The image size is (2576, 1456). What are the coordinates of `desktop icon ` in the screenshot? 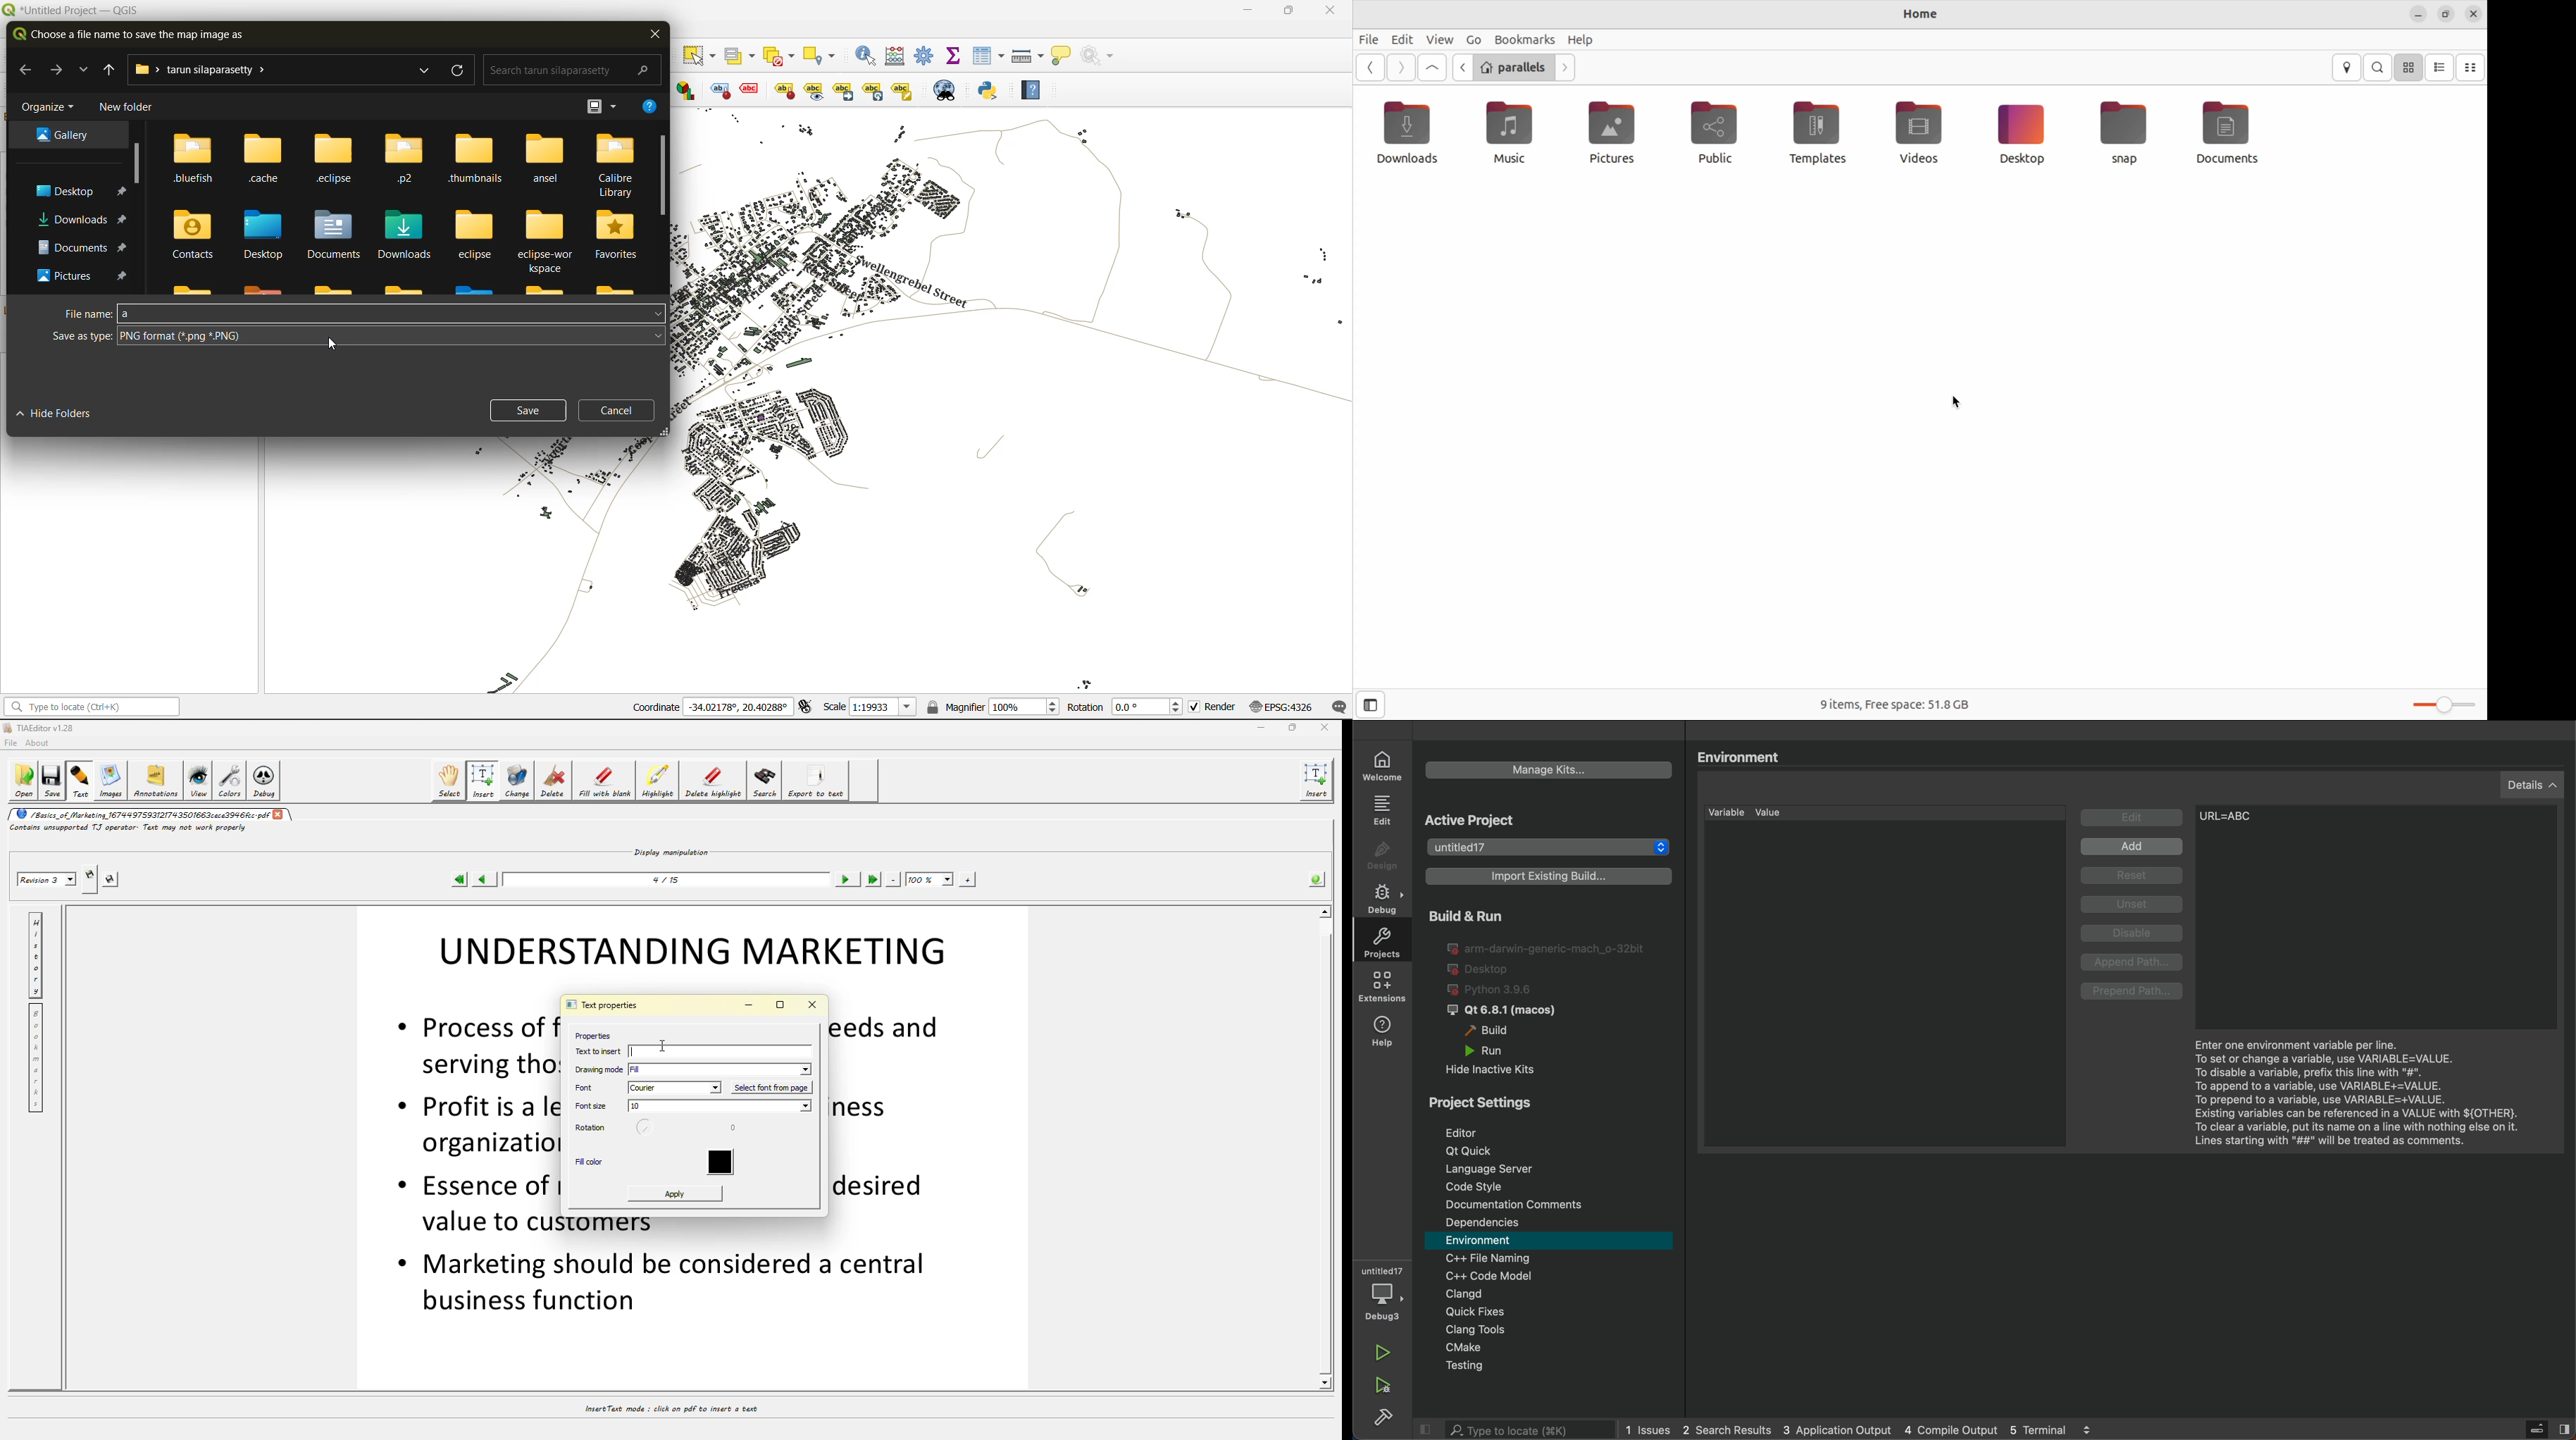 It's located at (2029, 136).